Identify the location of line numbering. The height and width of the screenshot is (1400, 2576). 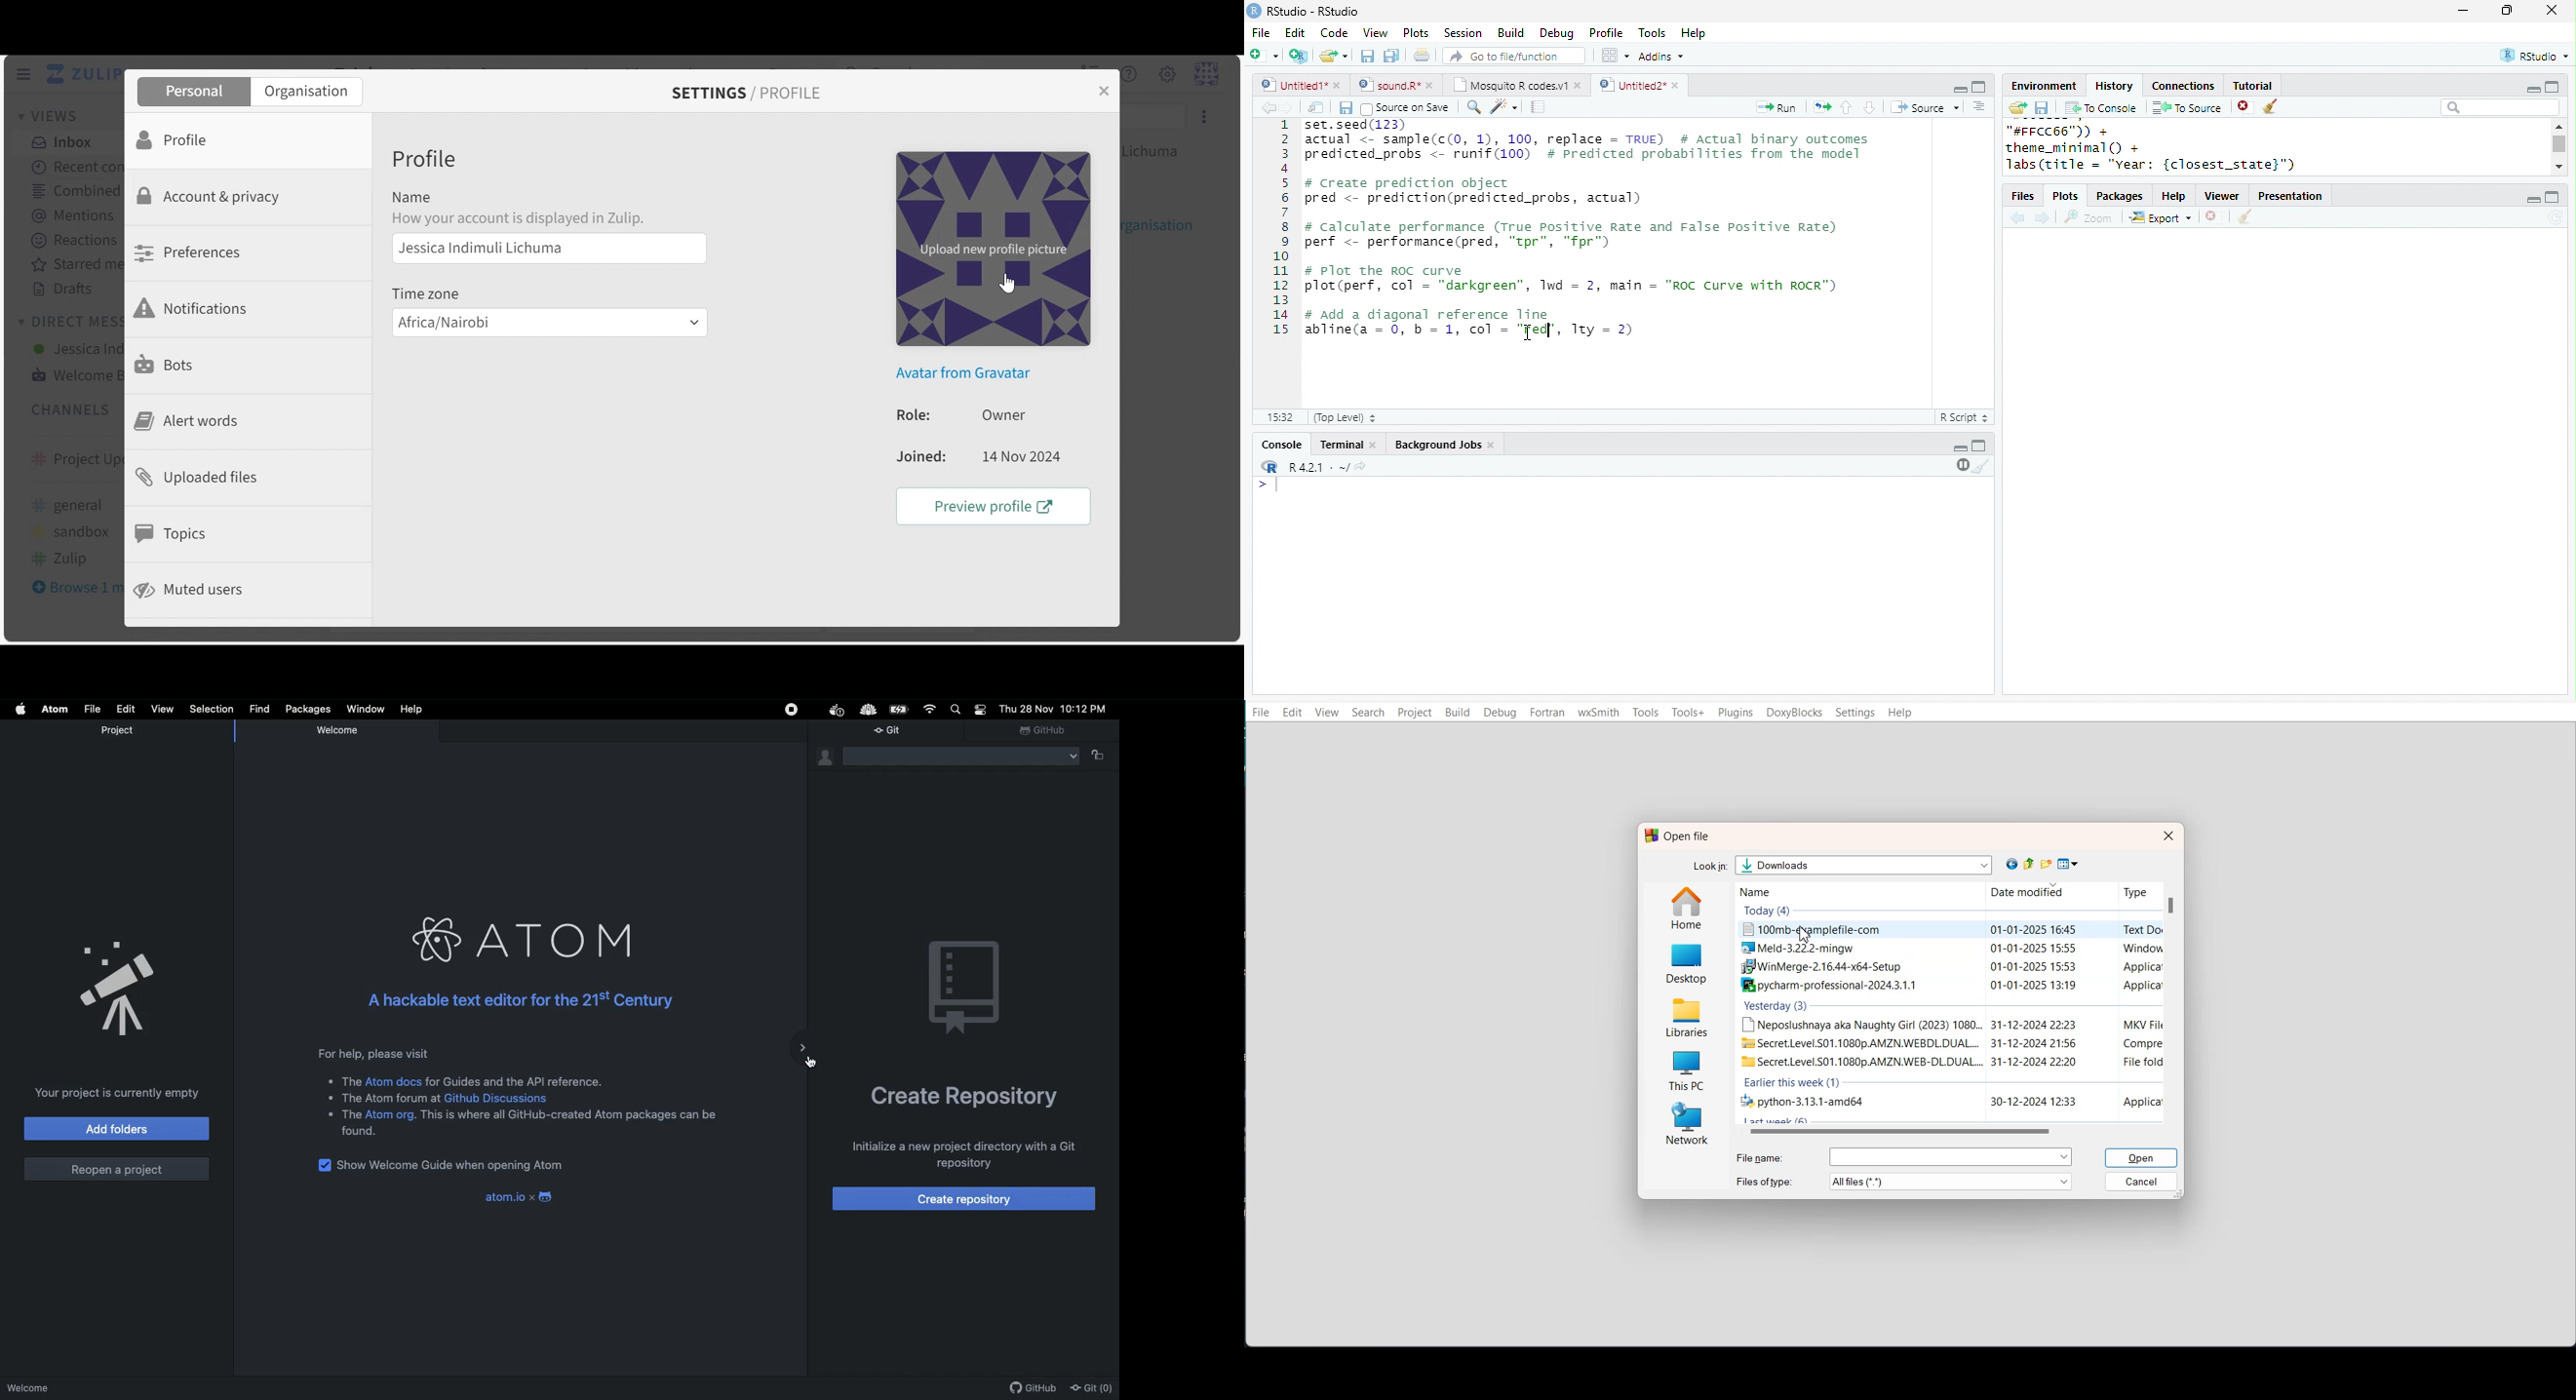
(1282, 229).